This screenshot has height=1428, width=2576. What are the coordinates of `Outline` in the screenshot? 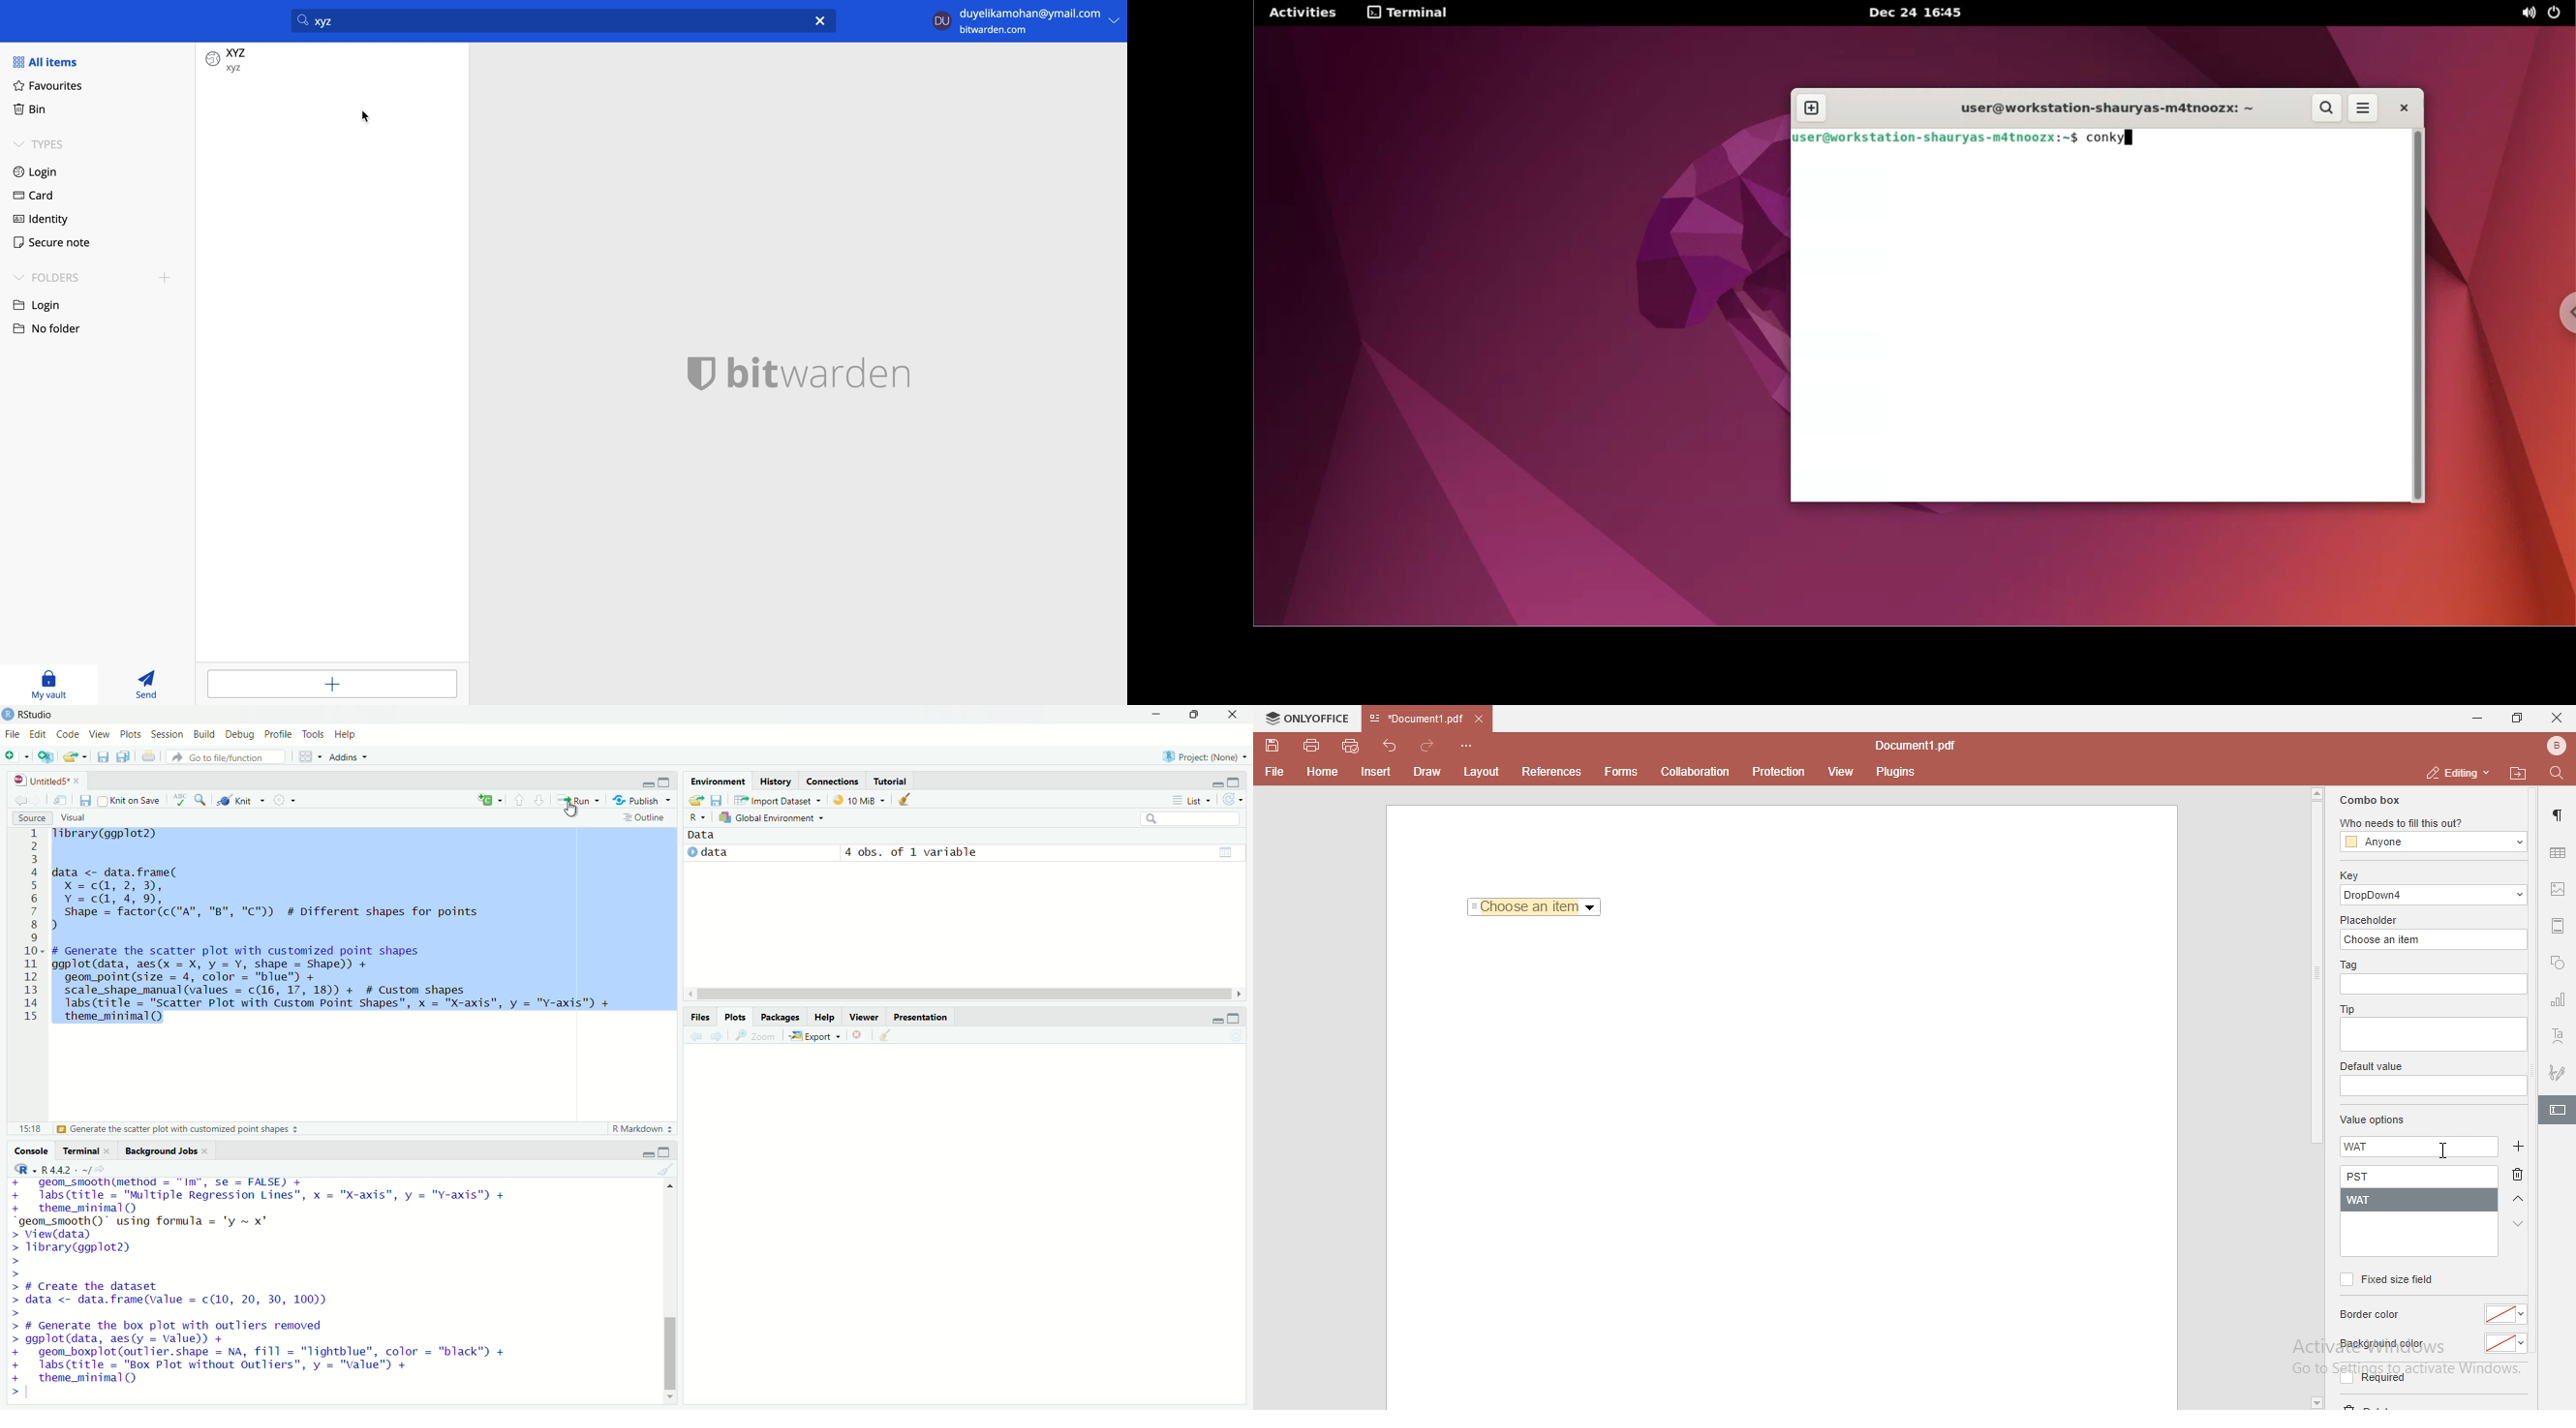 It's located at (645, 817).